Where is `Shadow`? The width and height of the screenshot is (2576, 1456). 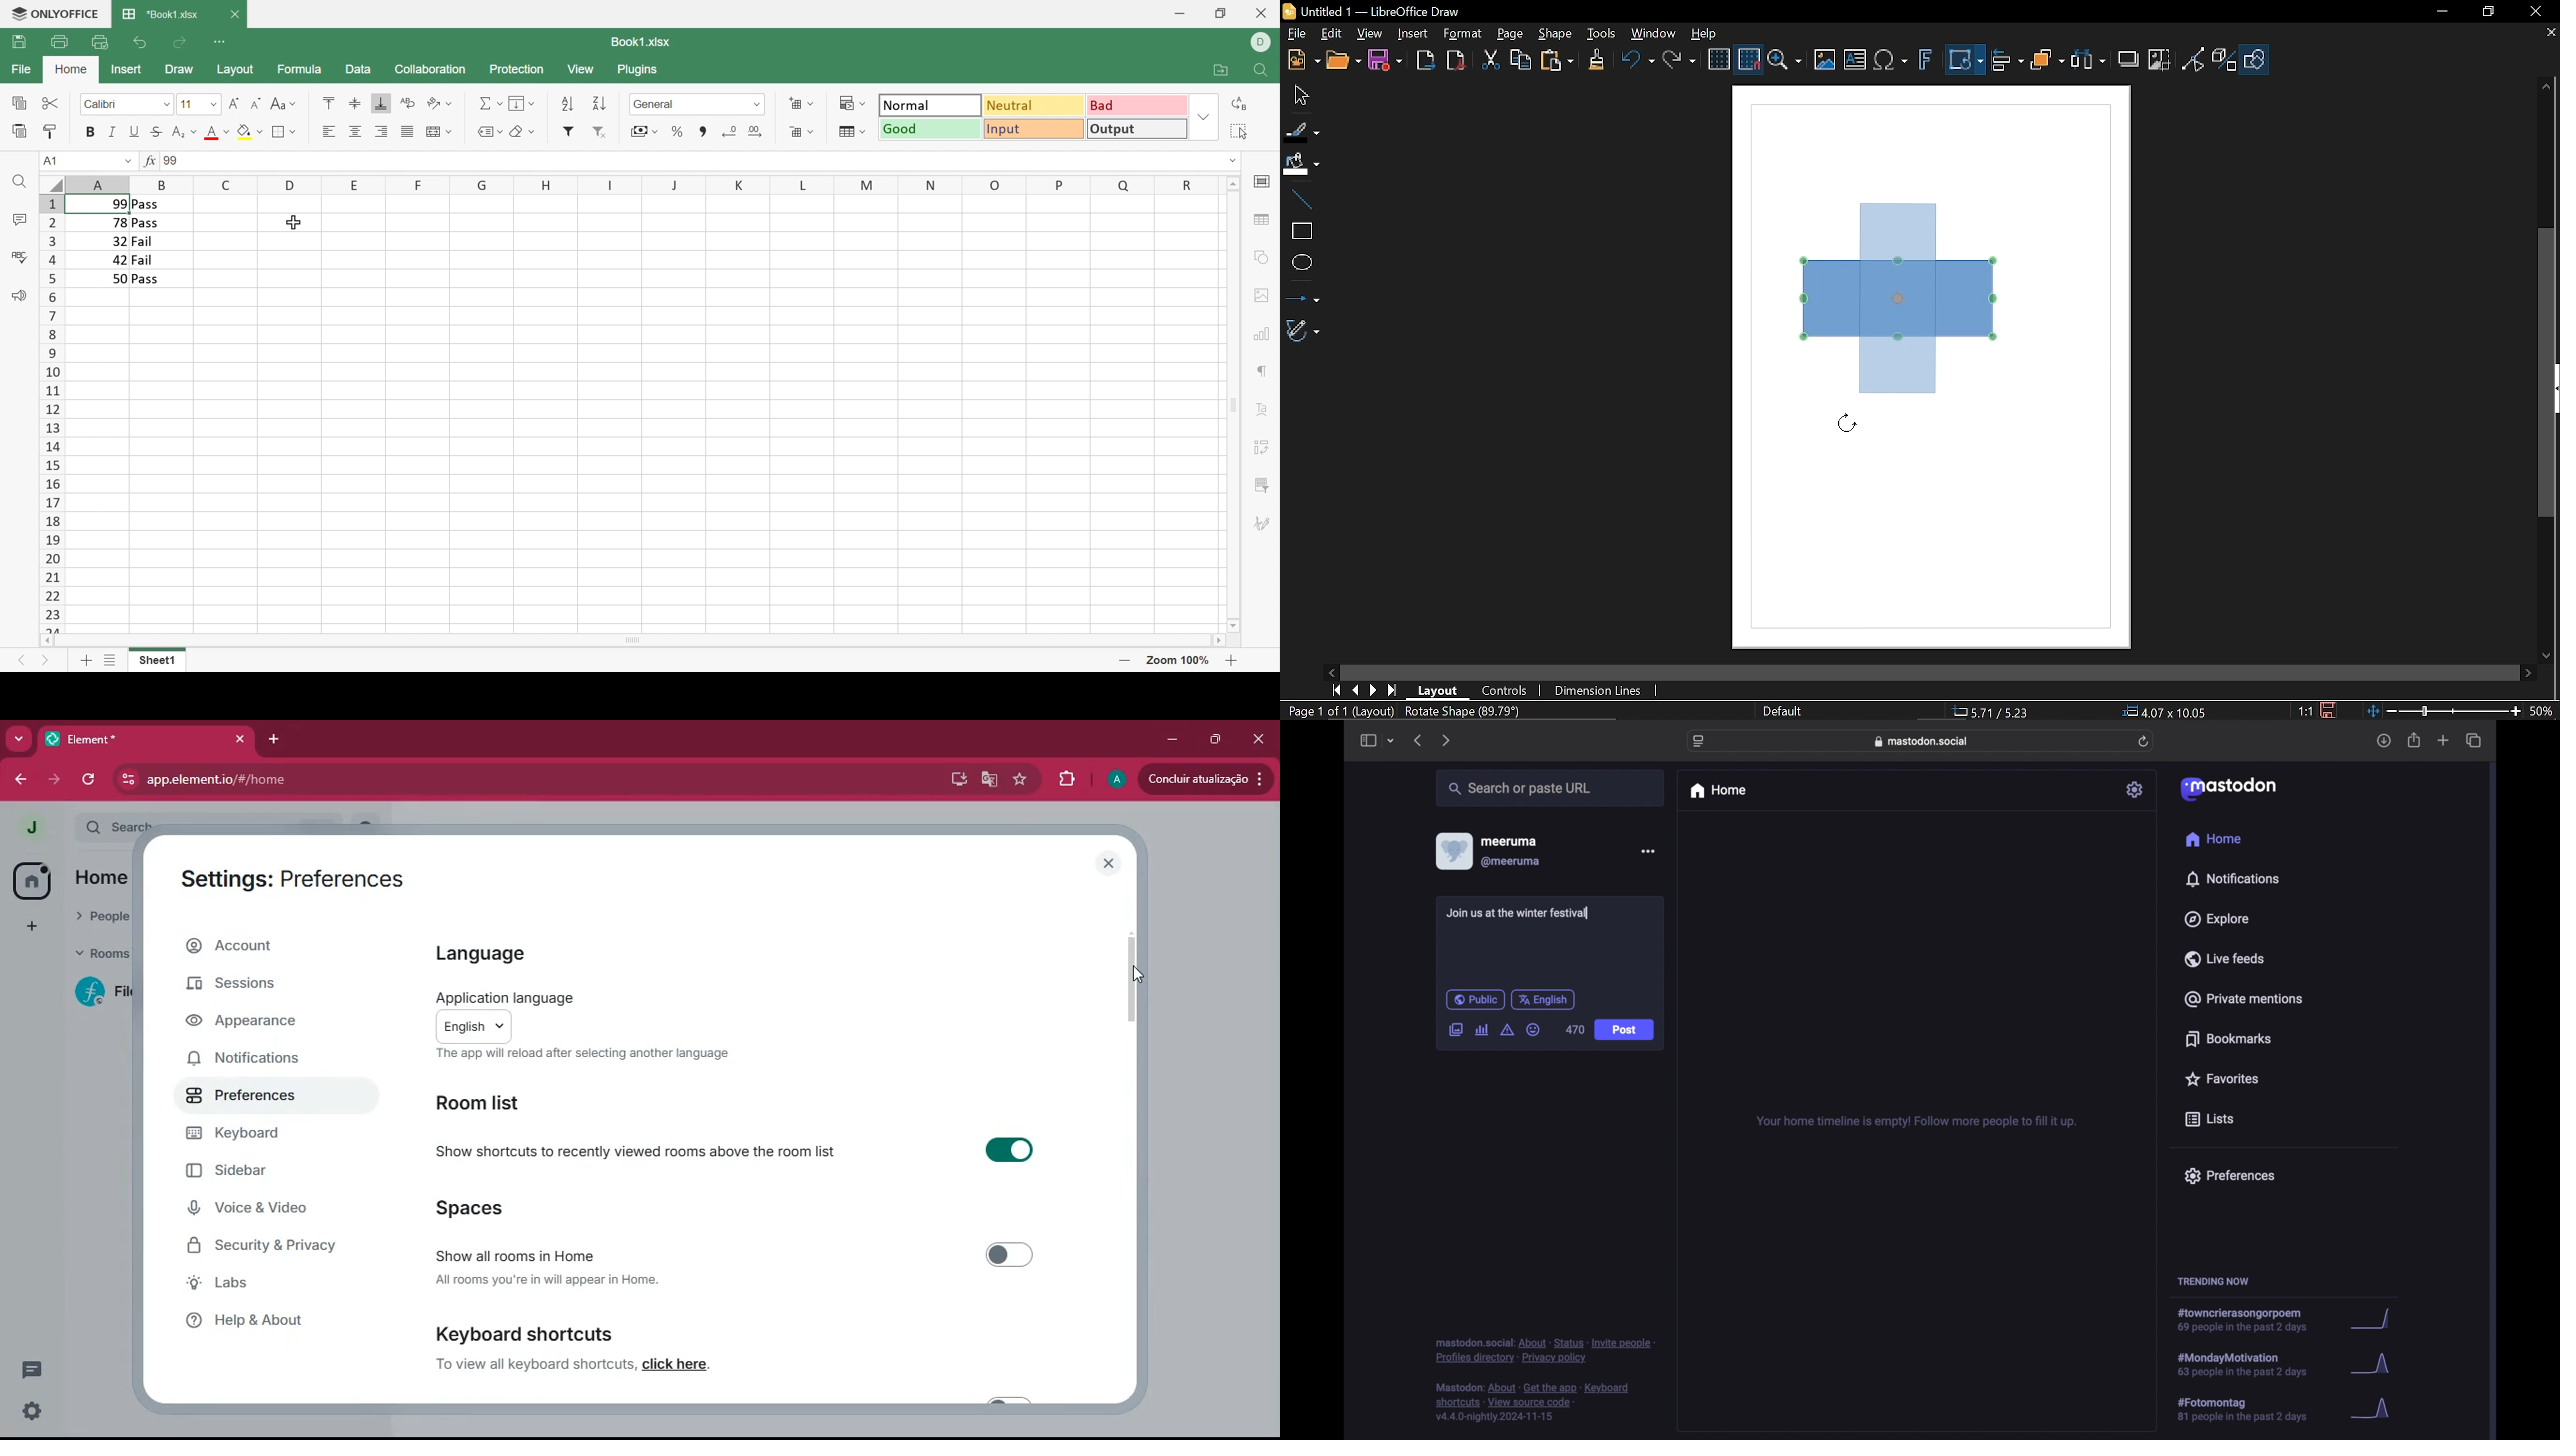
Shadow is located at coordinates (2130, 57).